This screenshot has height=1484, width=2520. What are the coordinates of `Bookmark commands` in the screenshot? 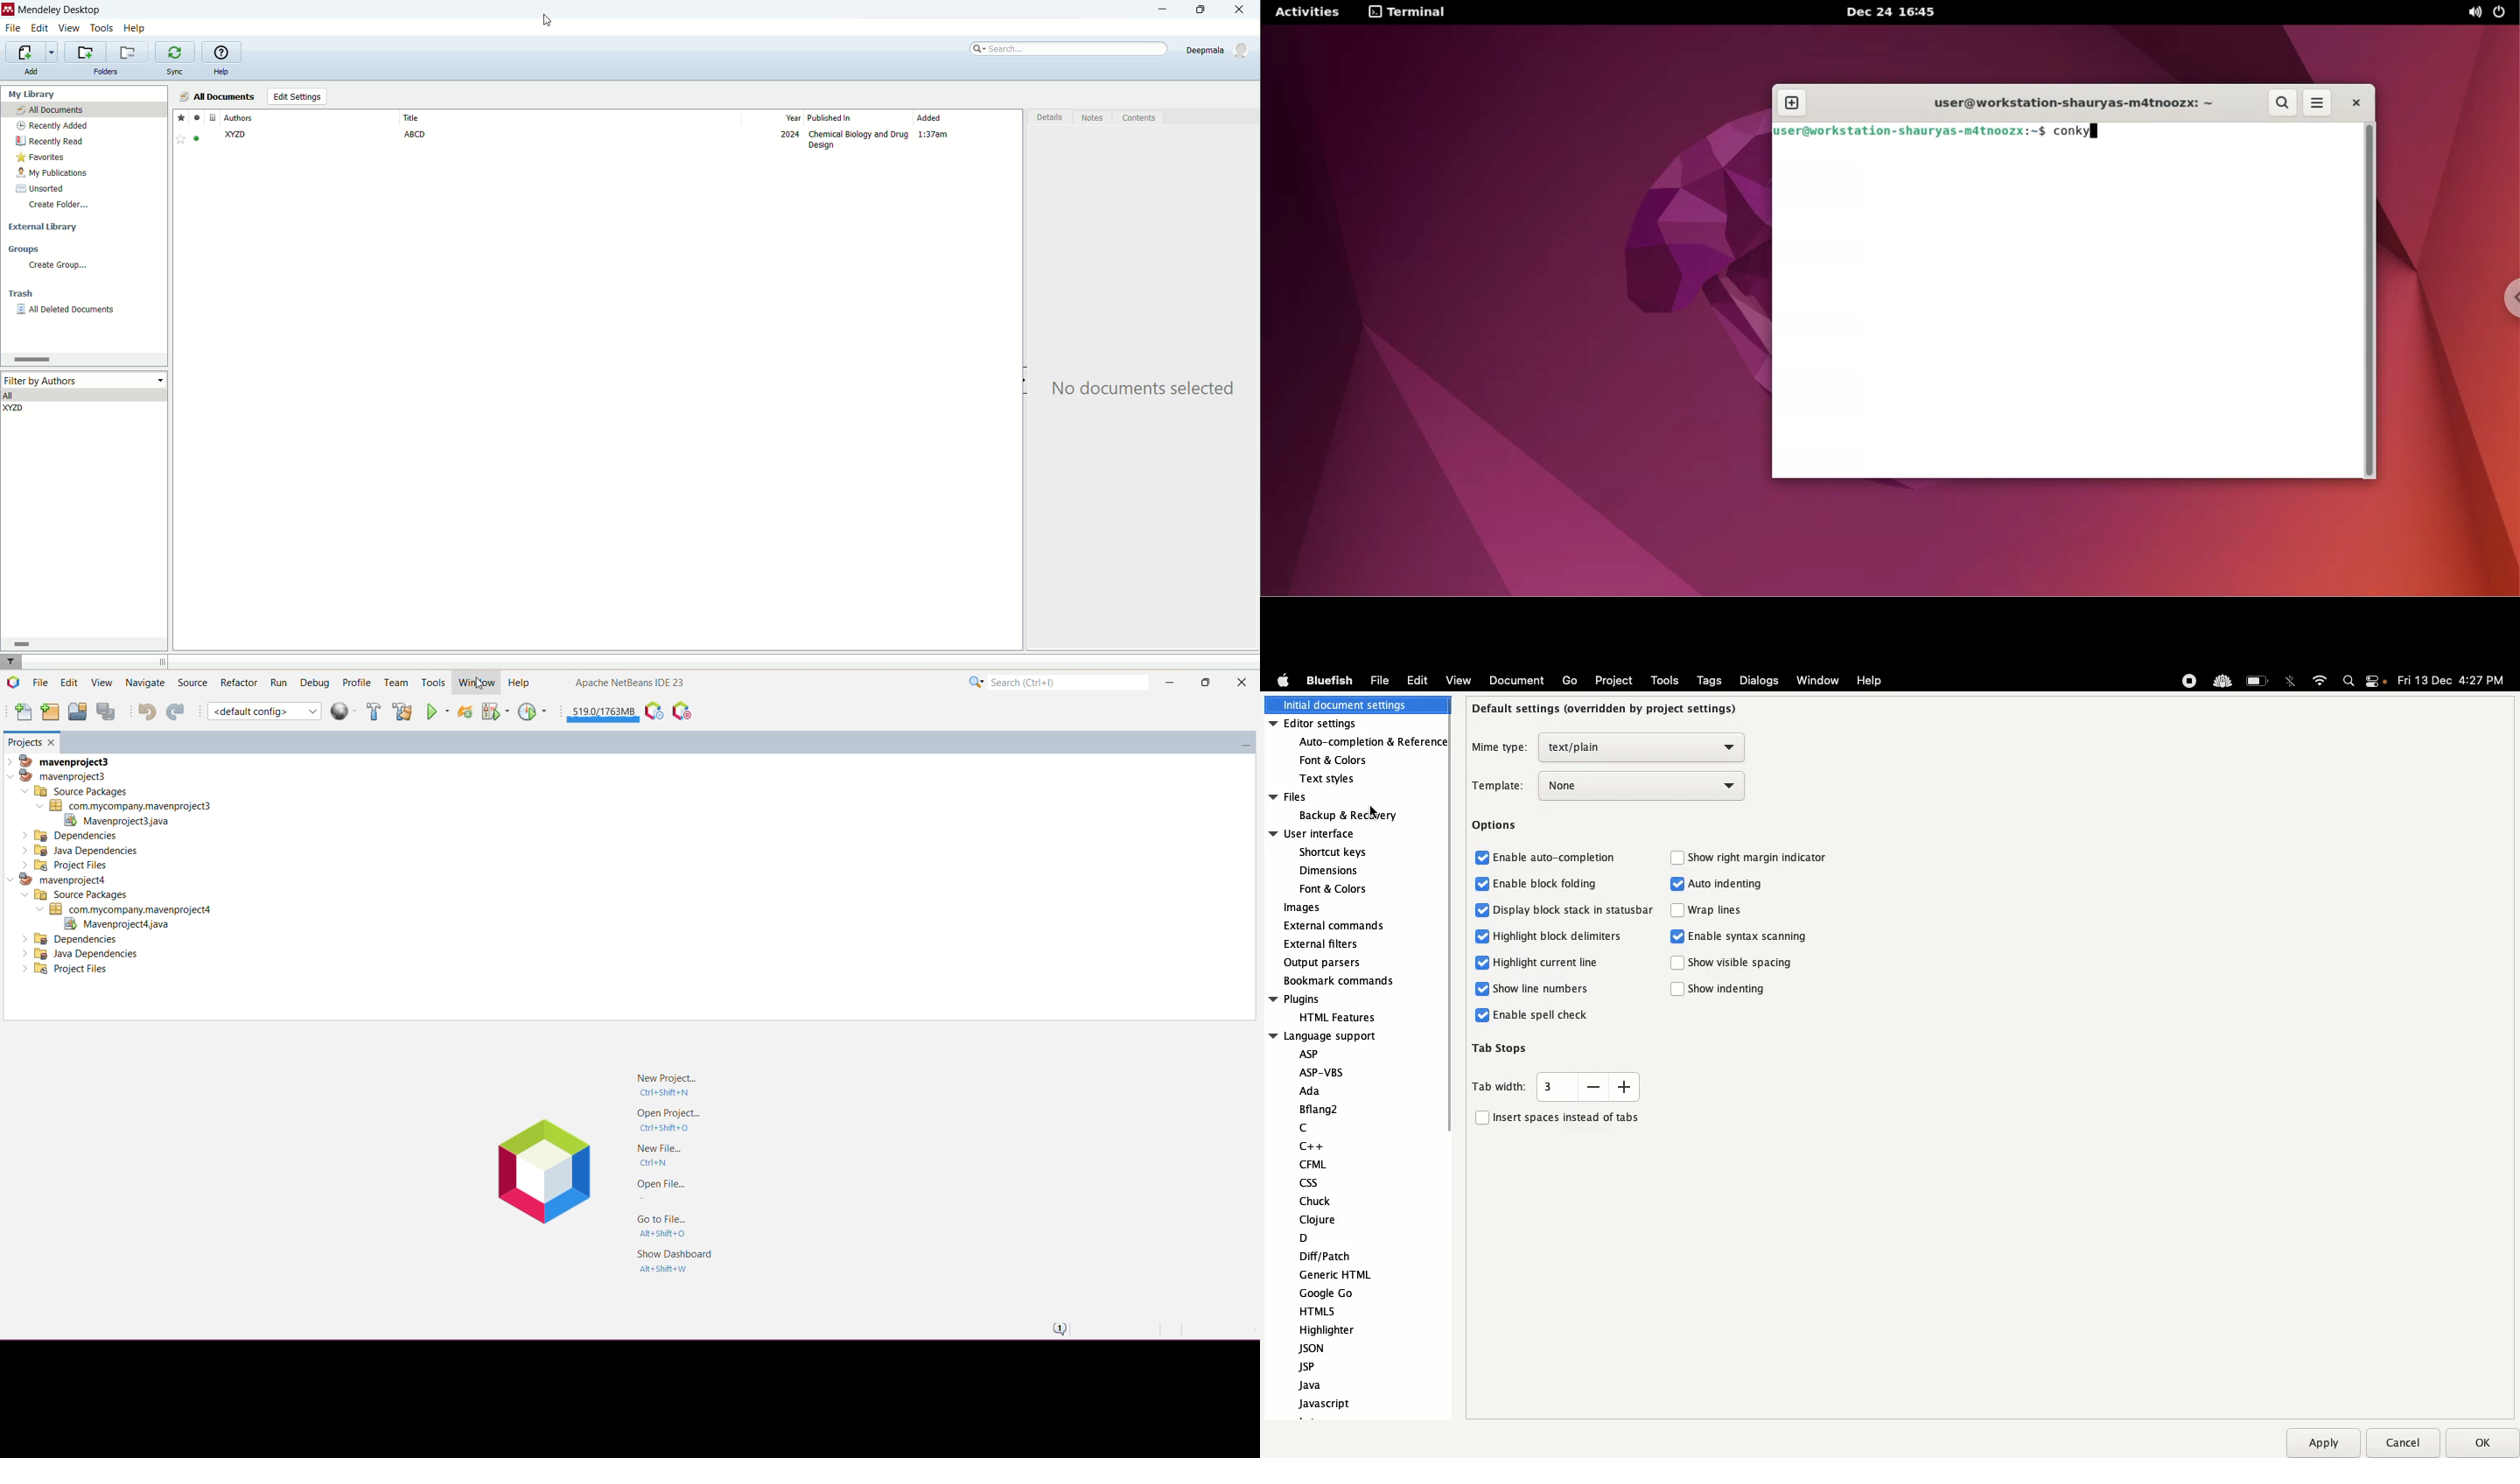 It's located at (1354, 982).